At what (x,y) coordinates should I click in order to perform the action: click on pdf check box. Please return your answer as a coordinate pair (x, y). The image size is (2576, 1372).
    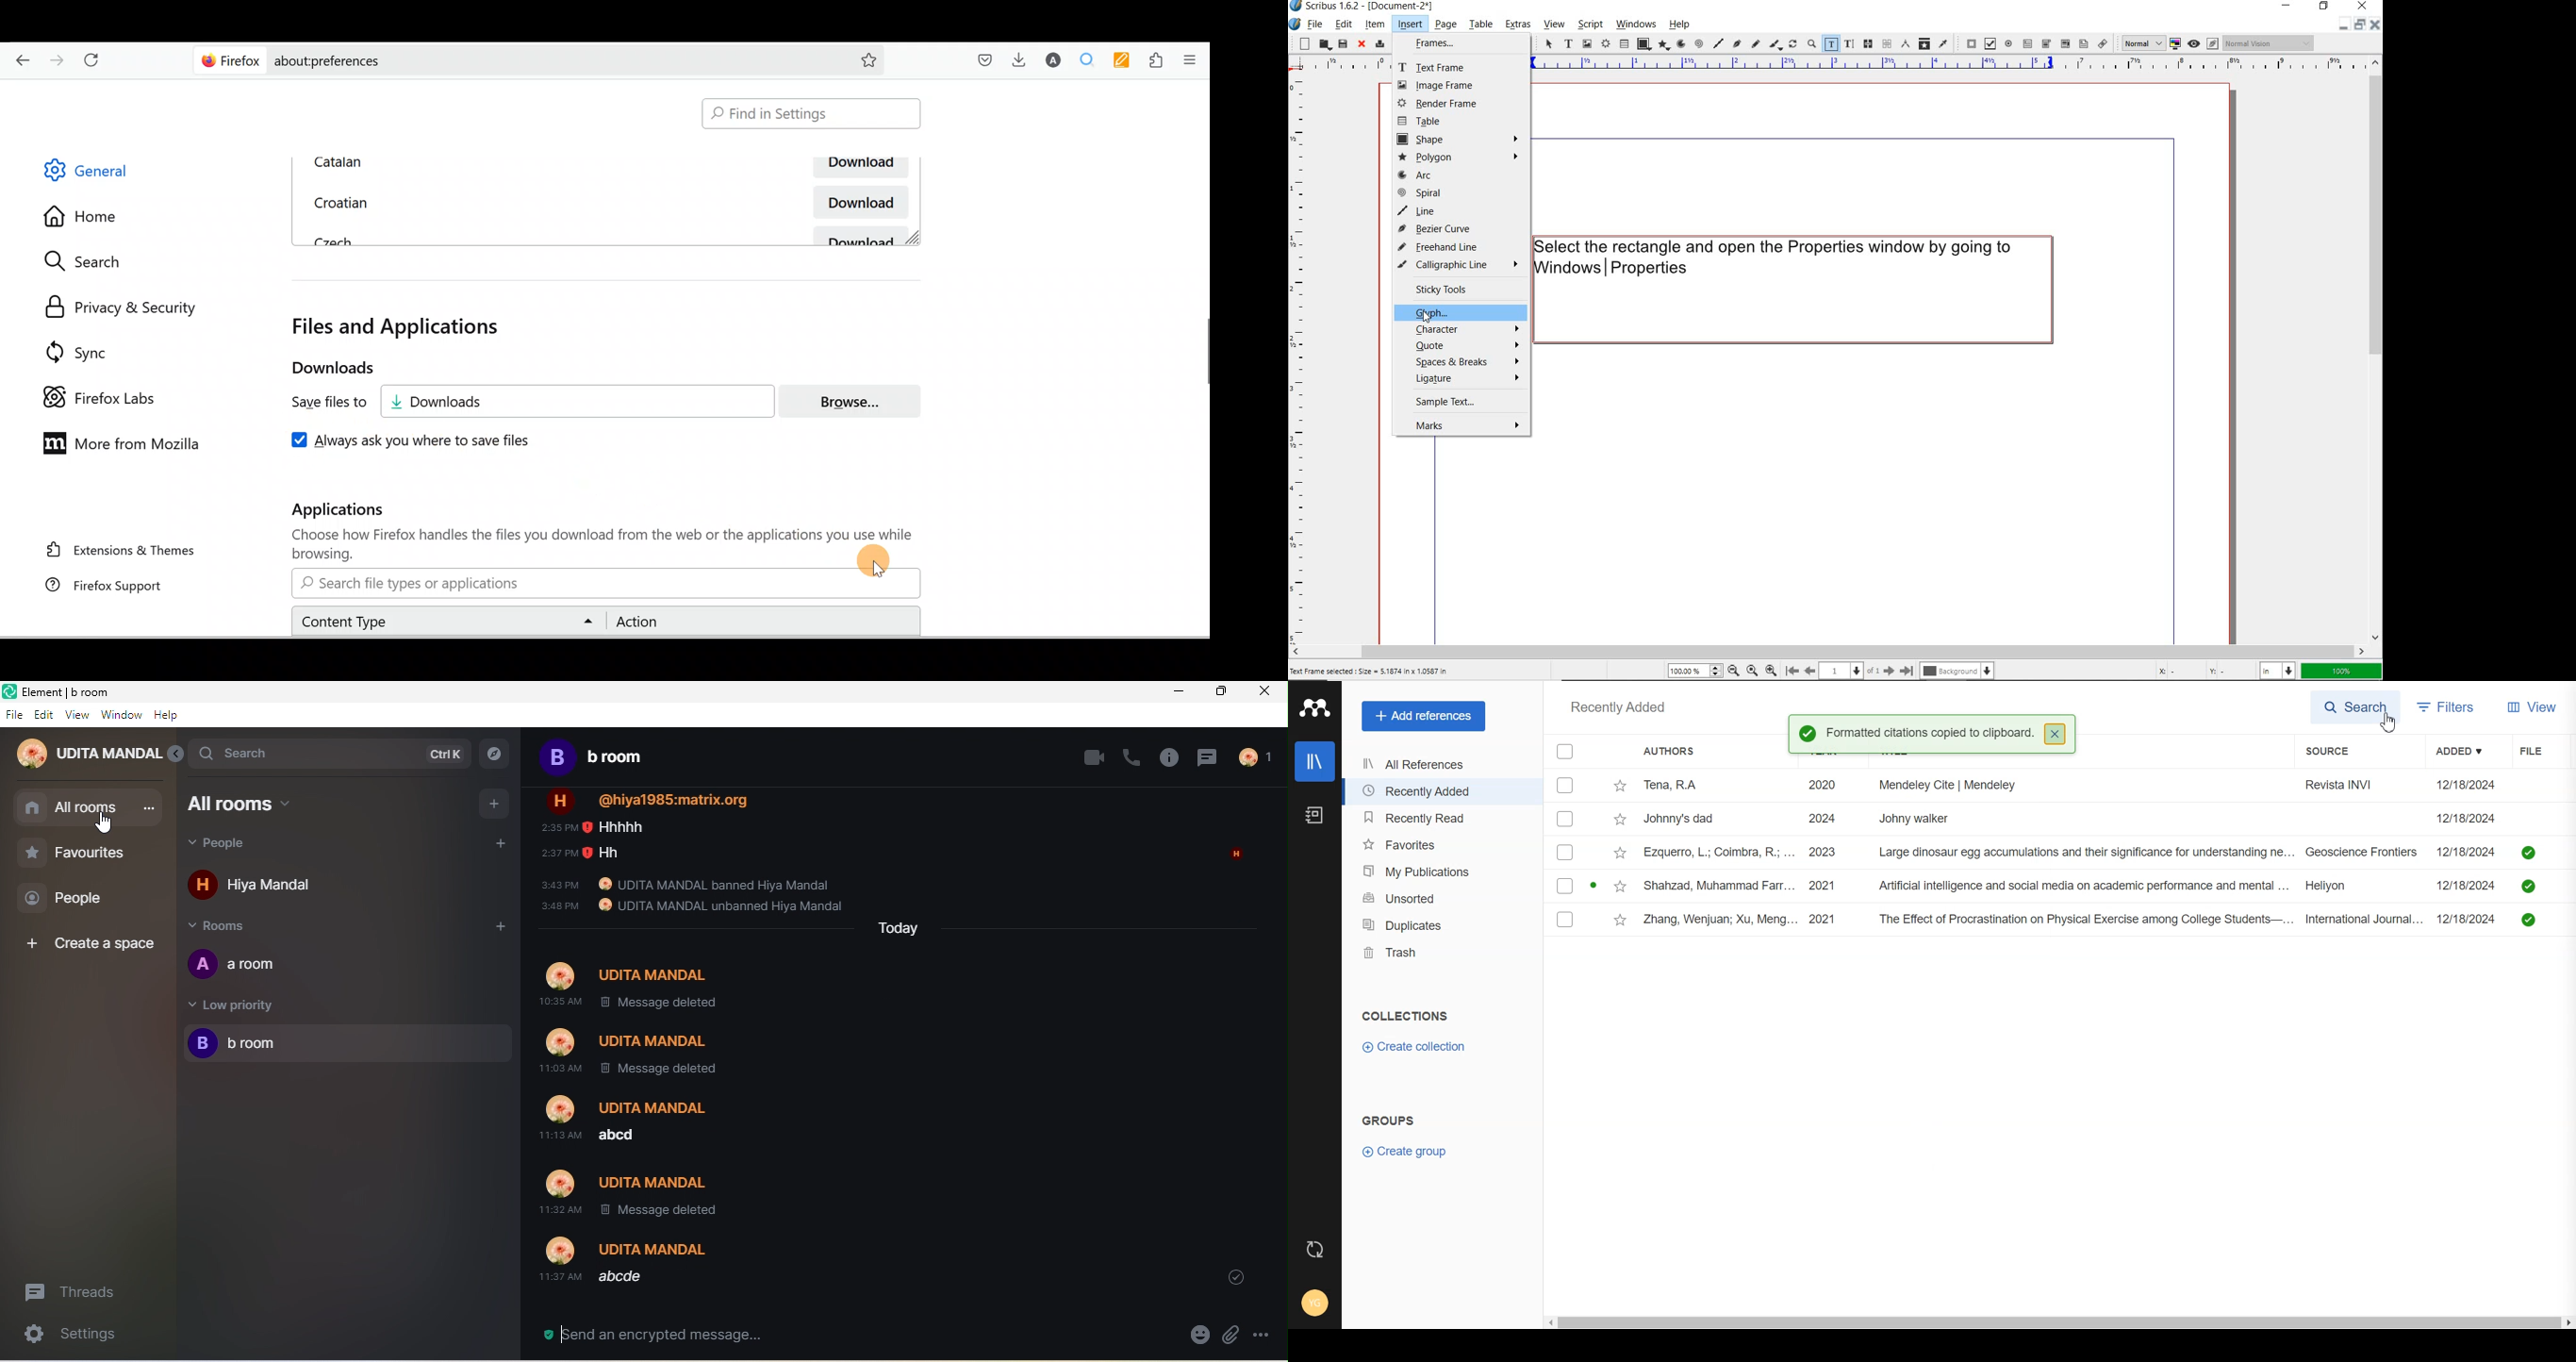
    Looking at the image, I should click on (1990, 43).